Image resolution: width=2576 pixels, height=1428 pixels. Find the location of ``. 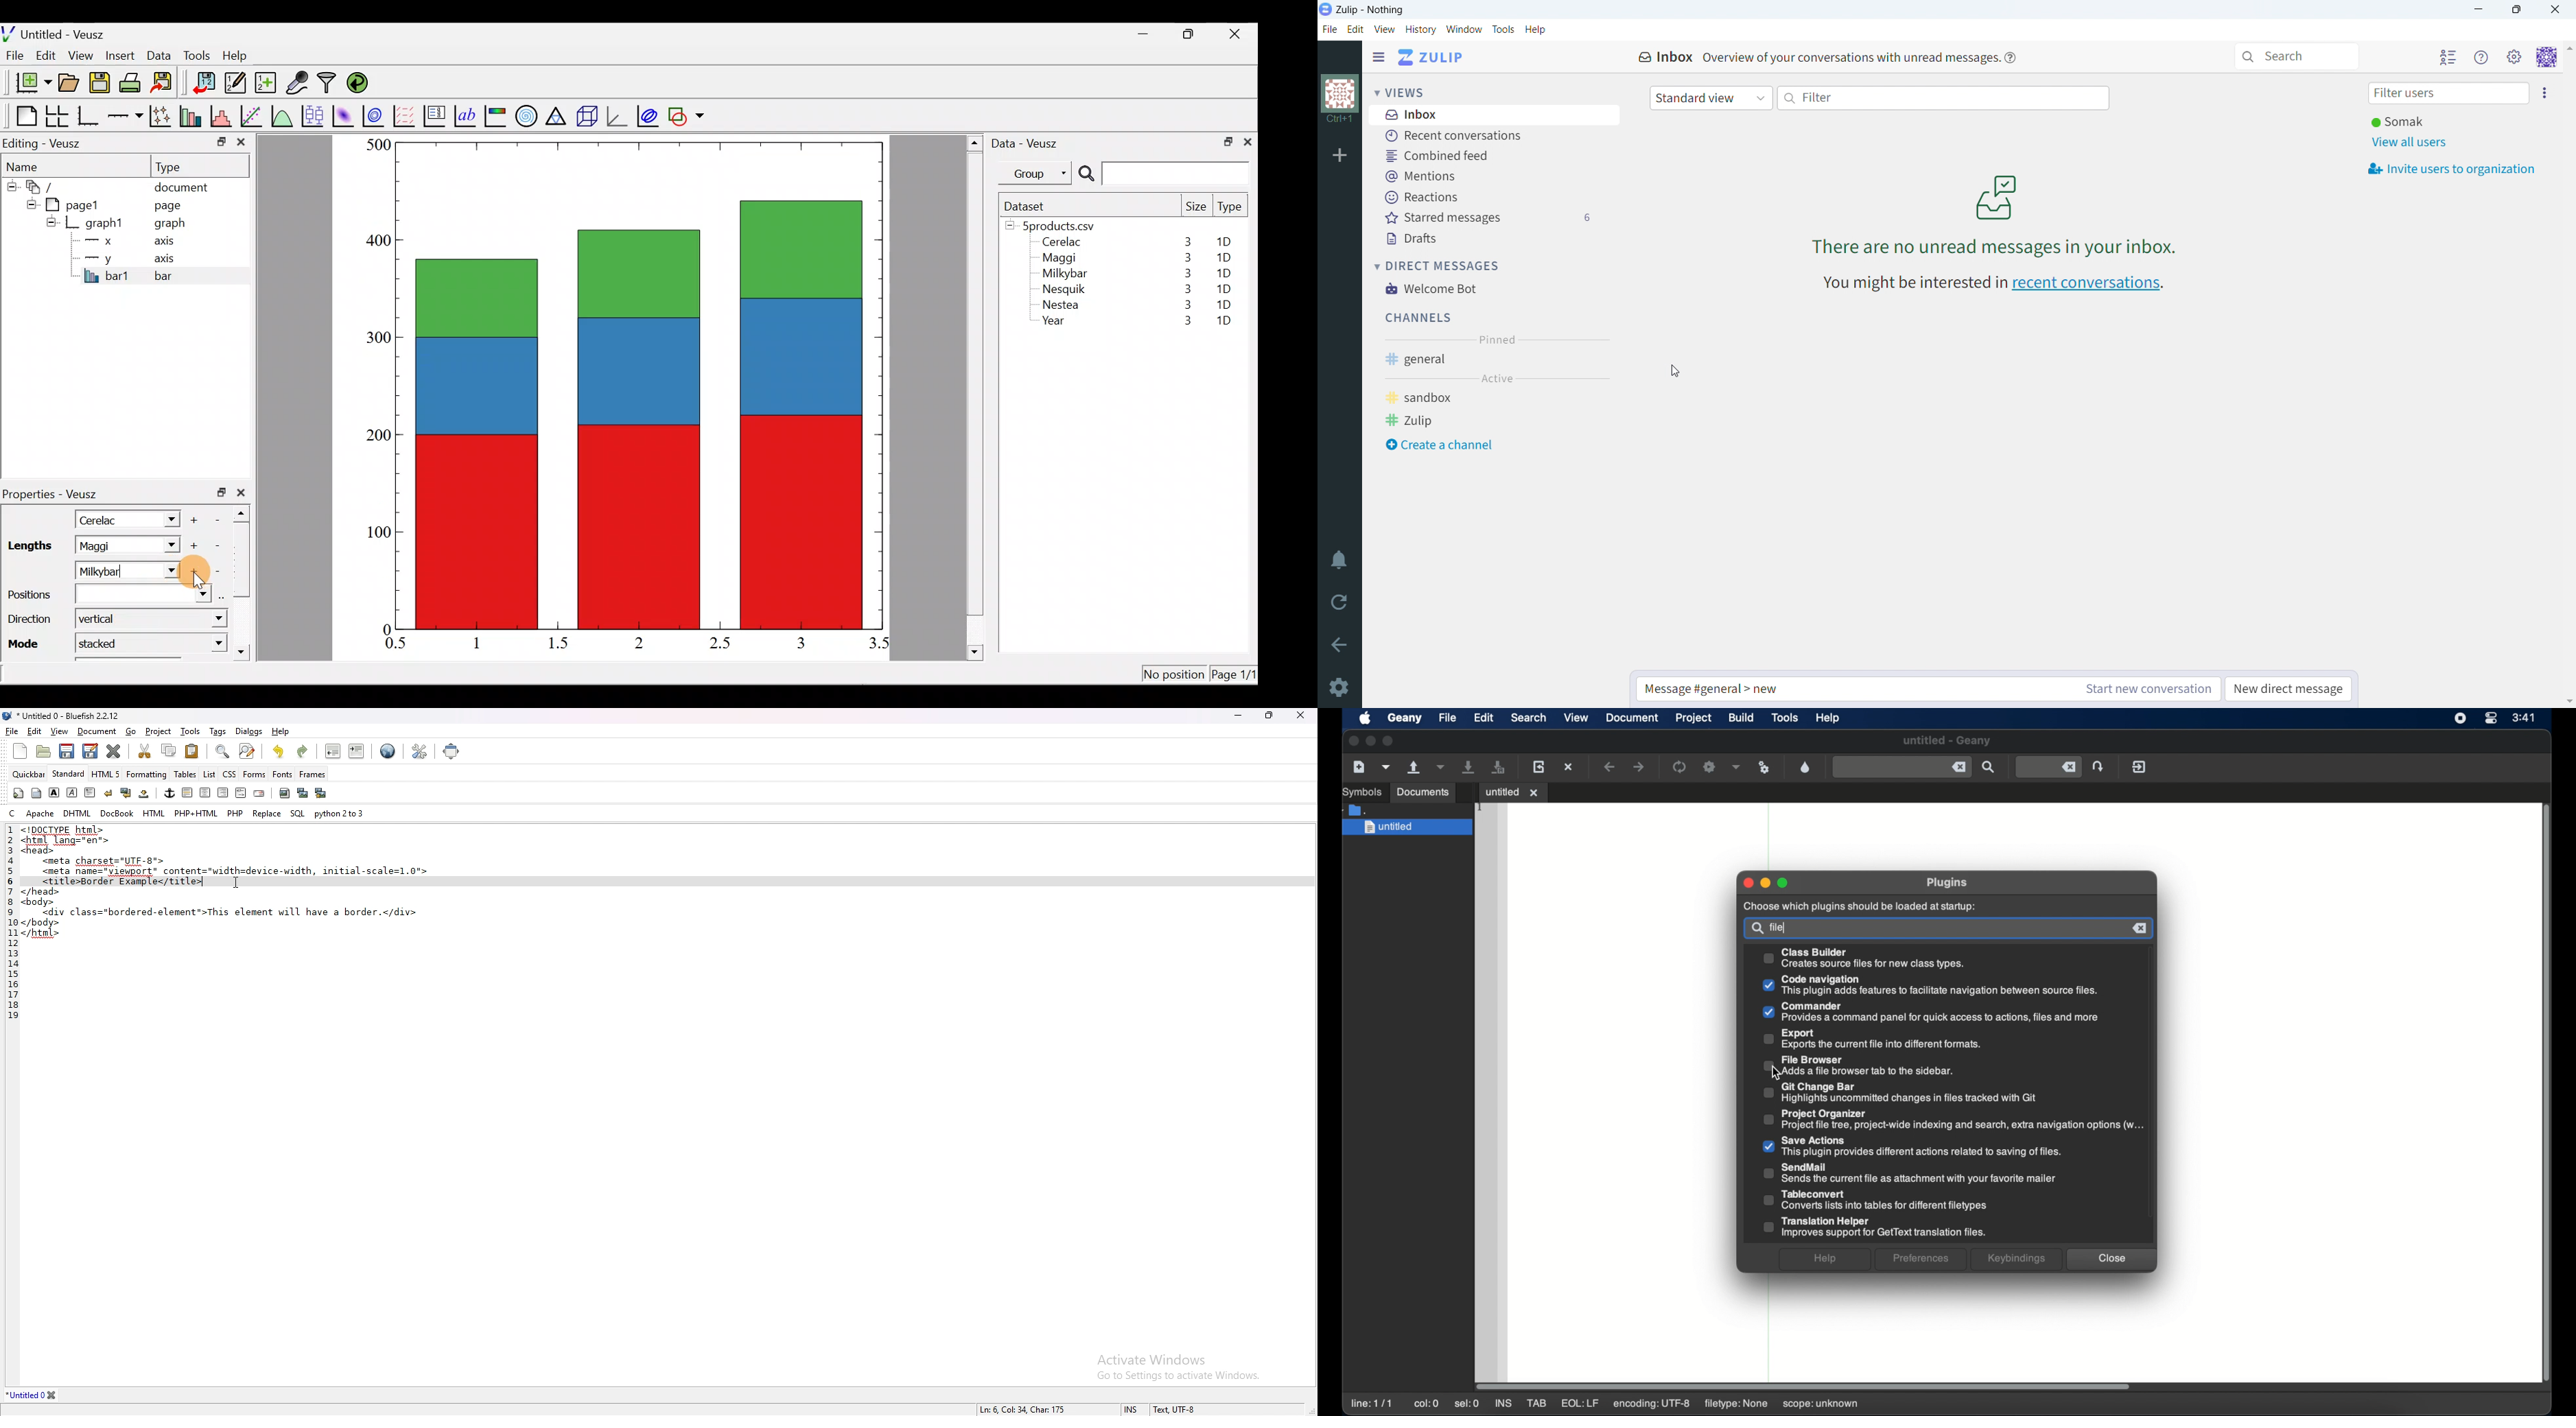

 is located at coordinates (2016, 1259).